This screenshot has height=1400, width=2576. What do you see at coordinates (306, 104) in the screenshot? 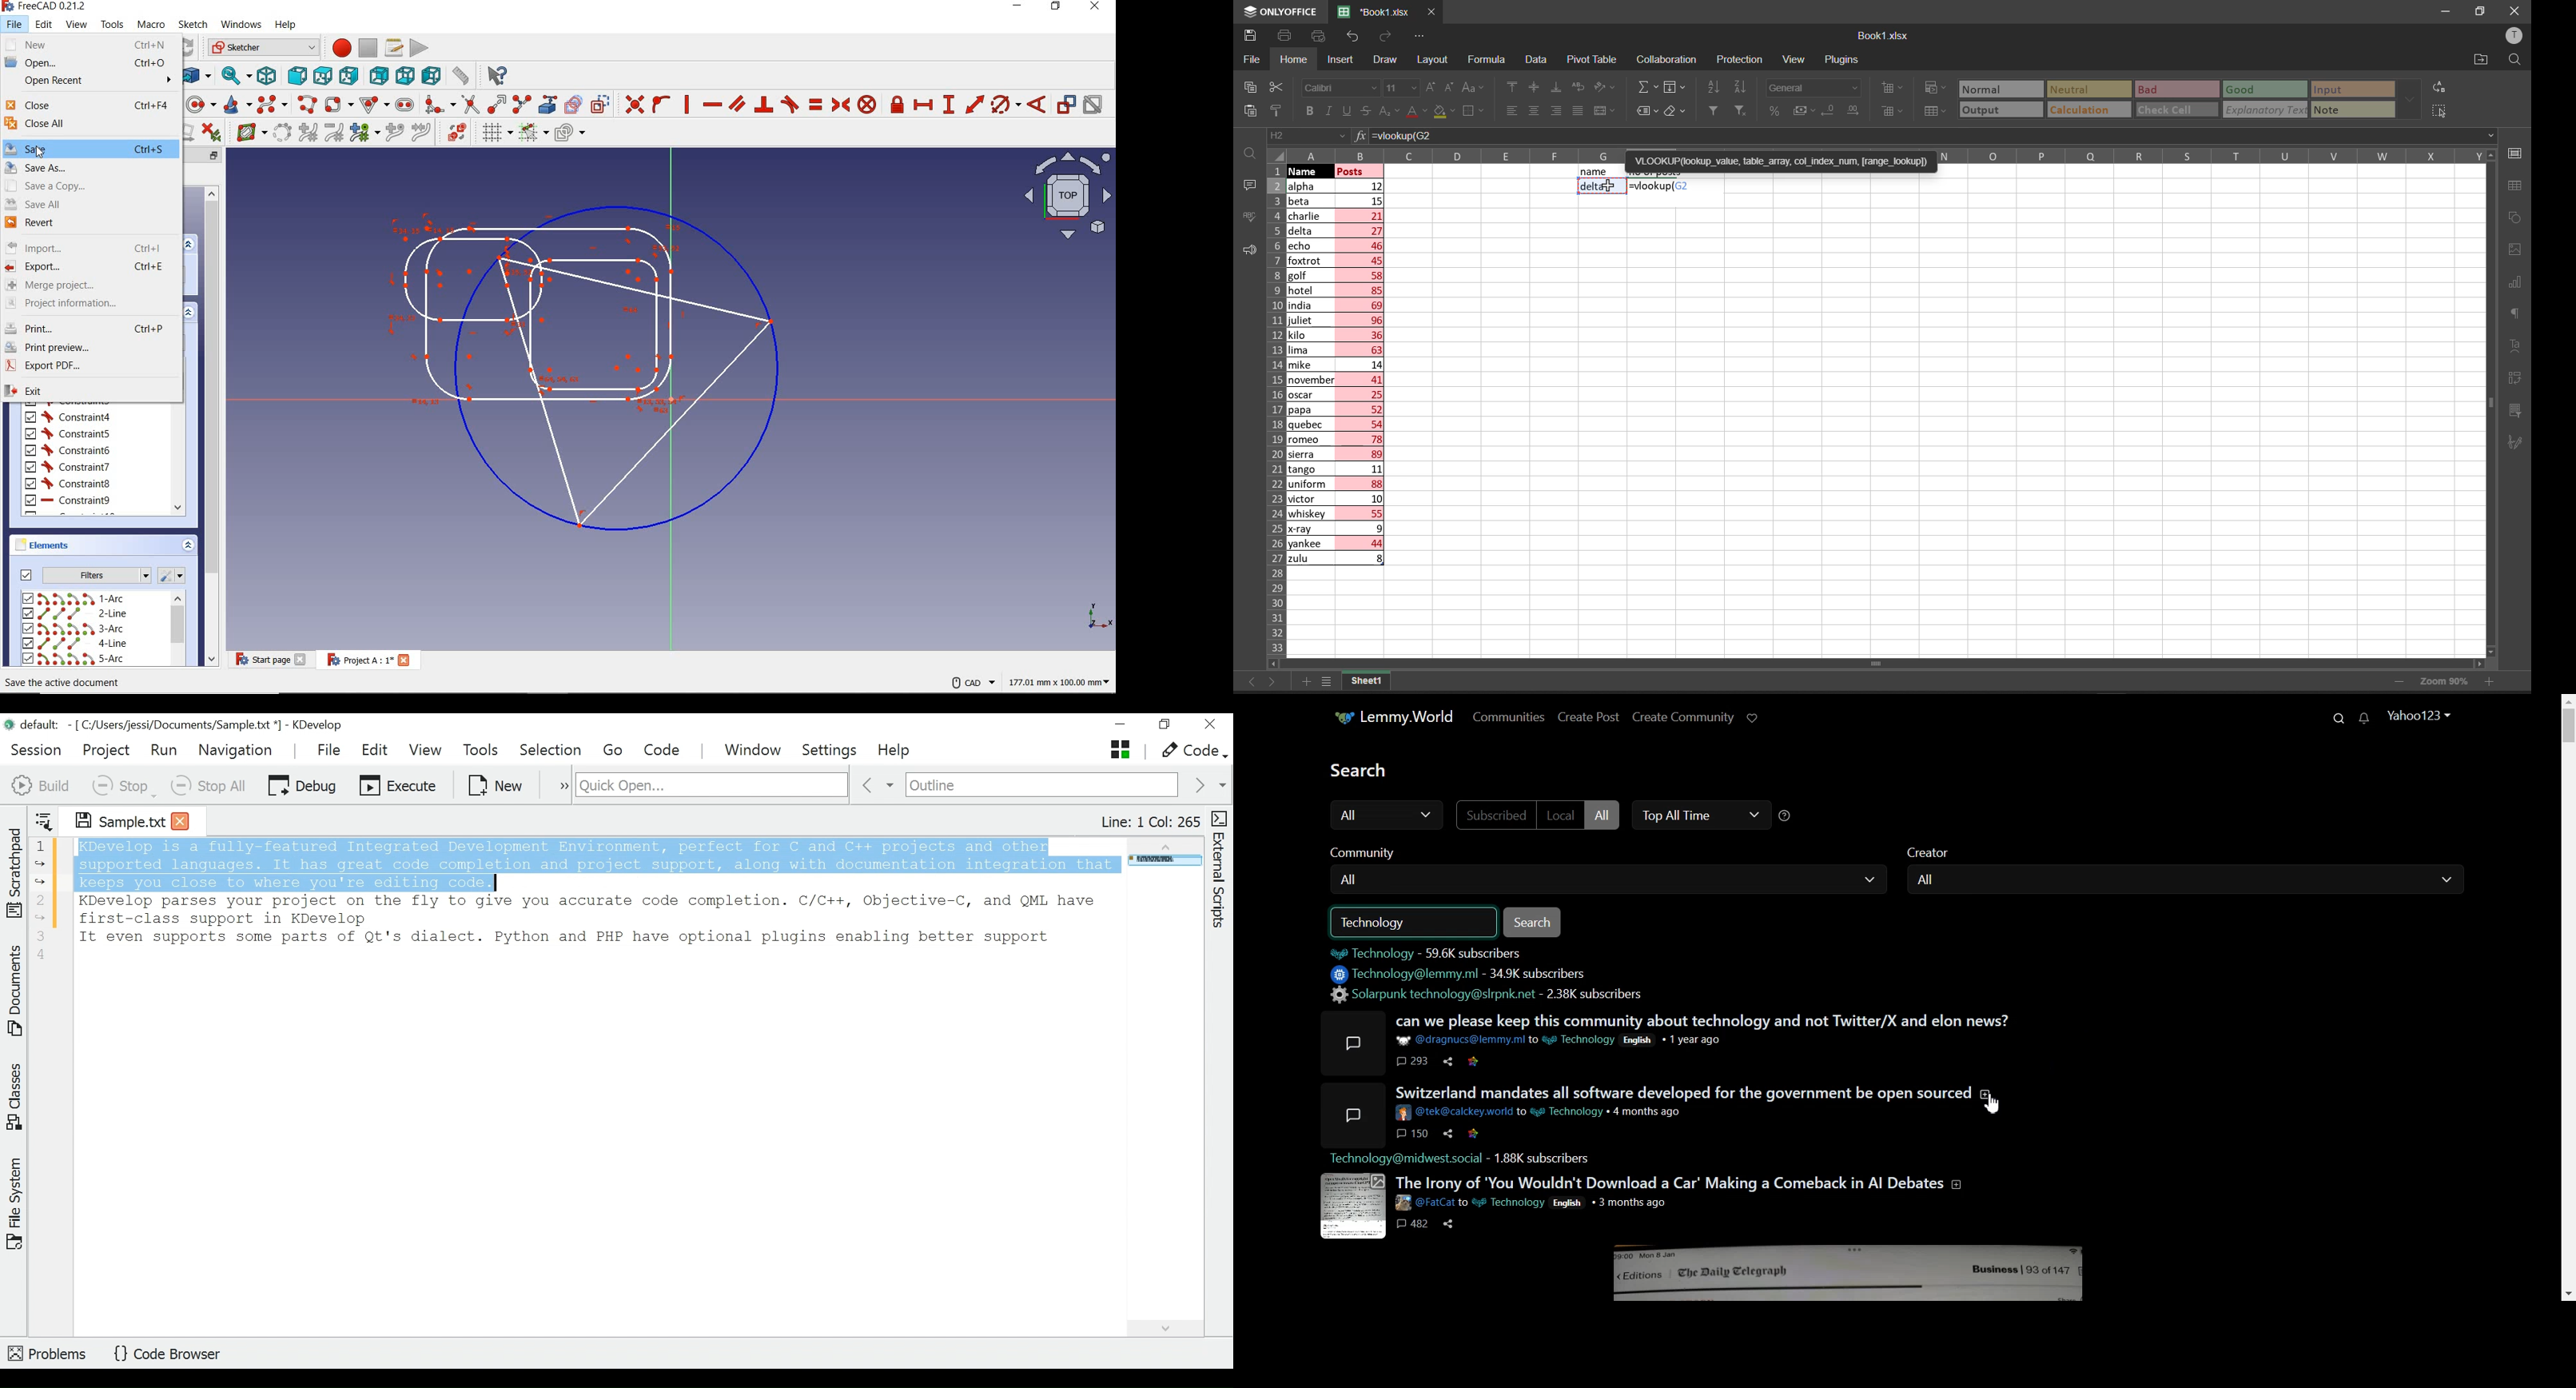
I see `create polyine` at bounding box center [306, 104].